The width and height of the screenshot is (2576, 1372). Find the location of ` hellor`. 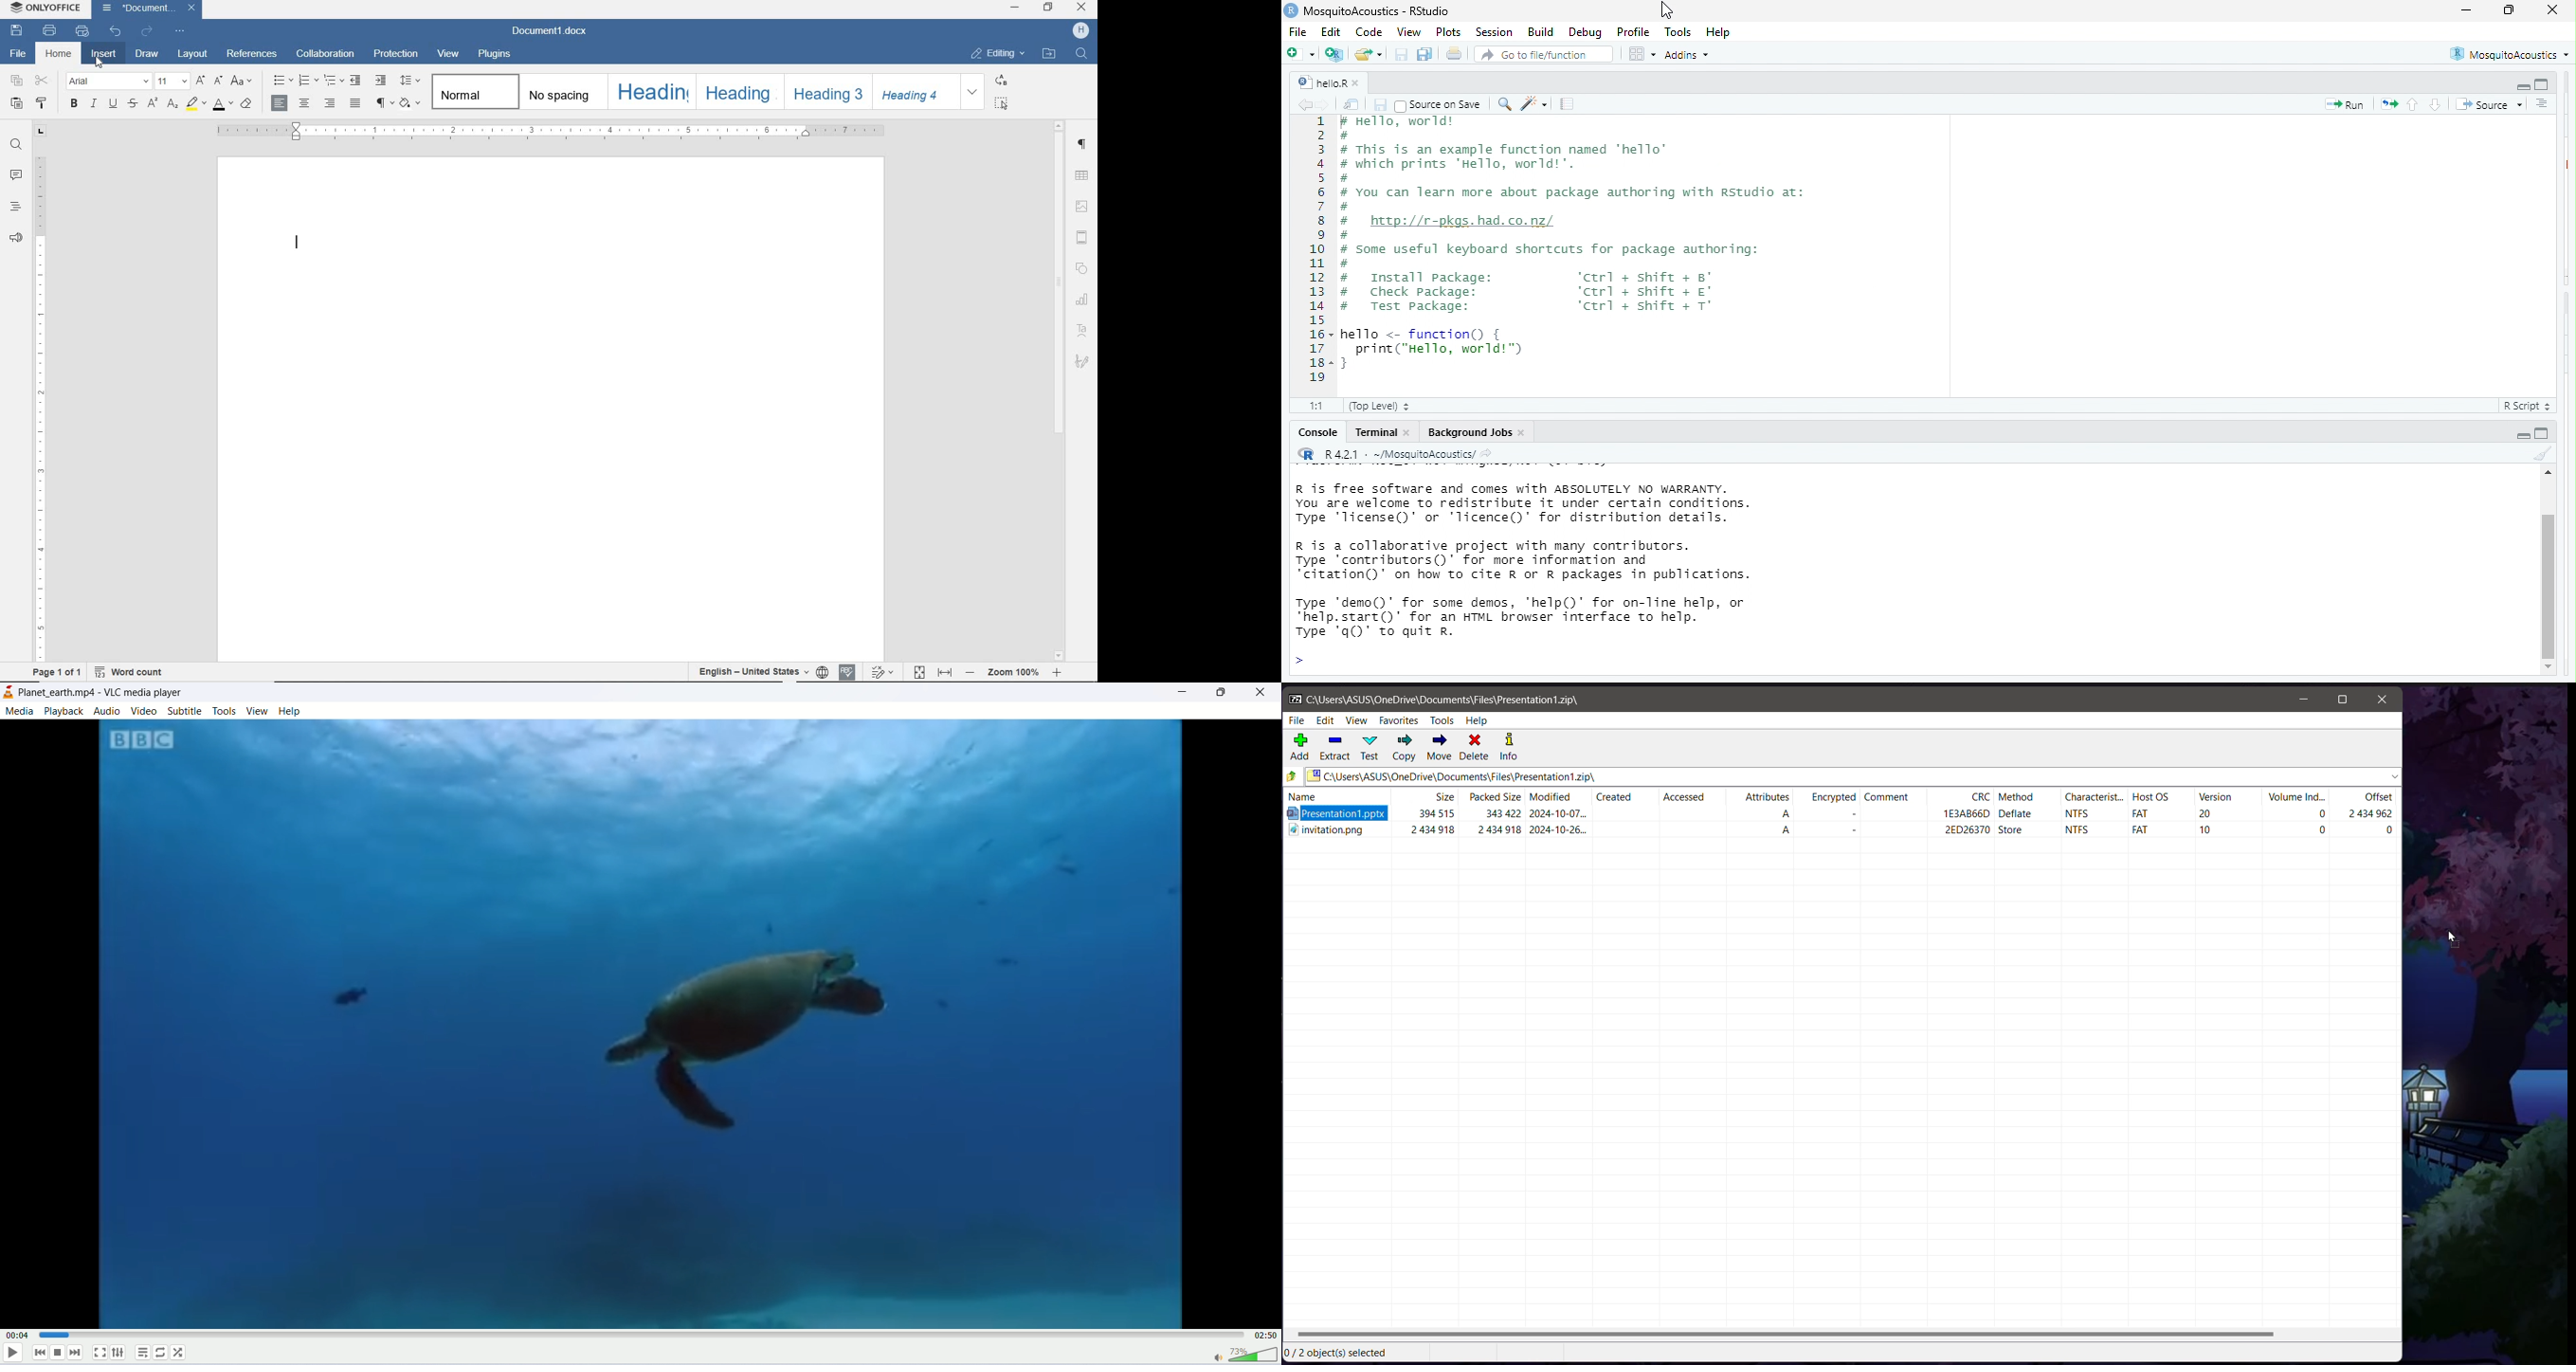

 hellor is located at coordinates (1317, 80).